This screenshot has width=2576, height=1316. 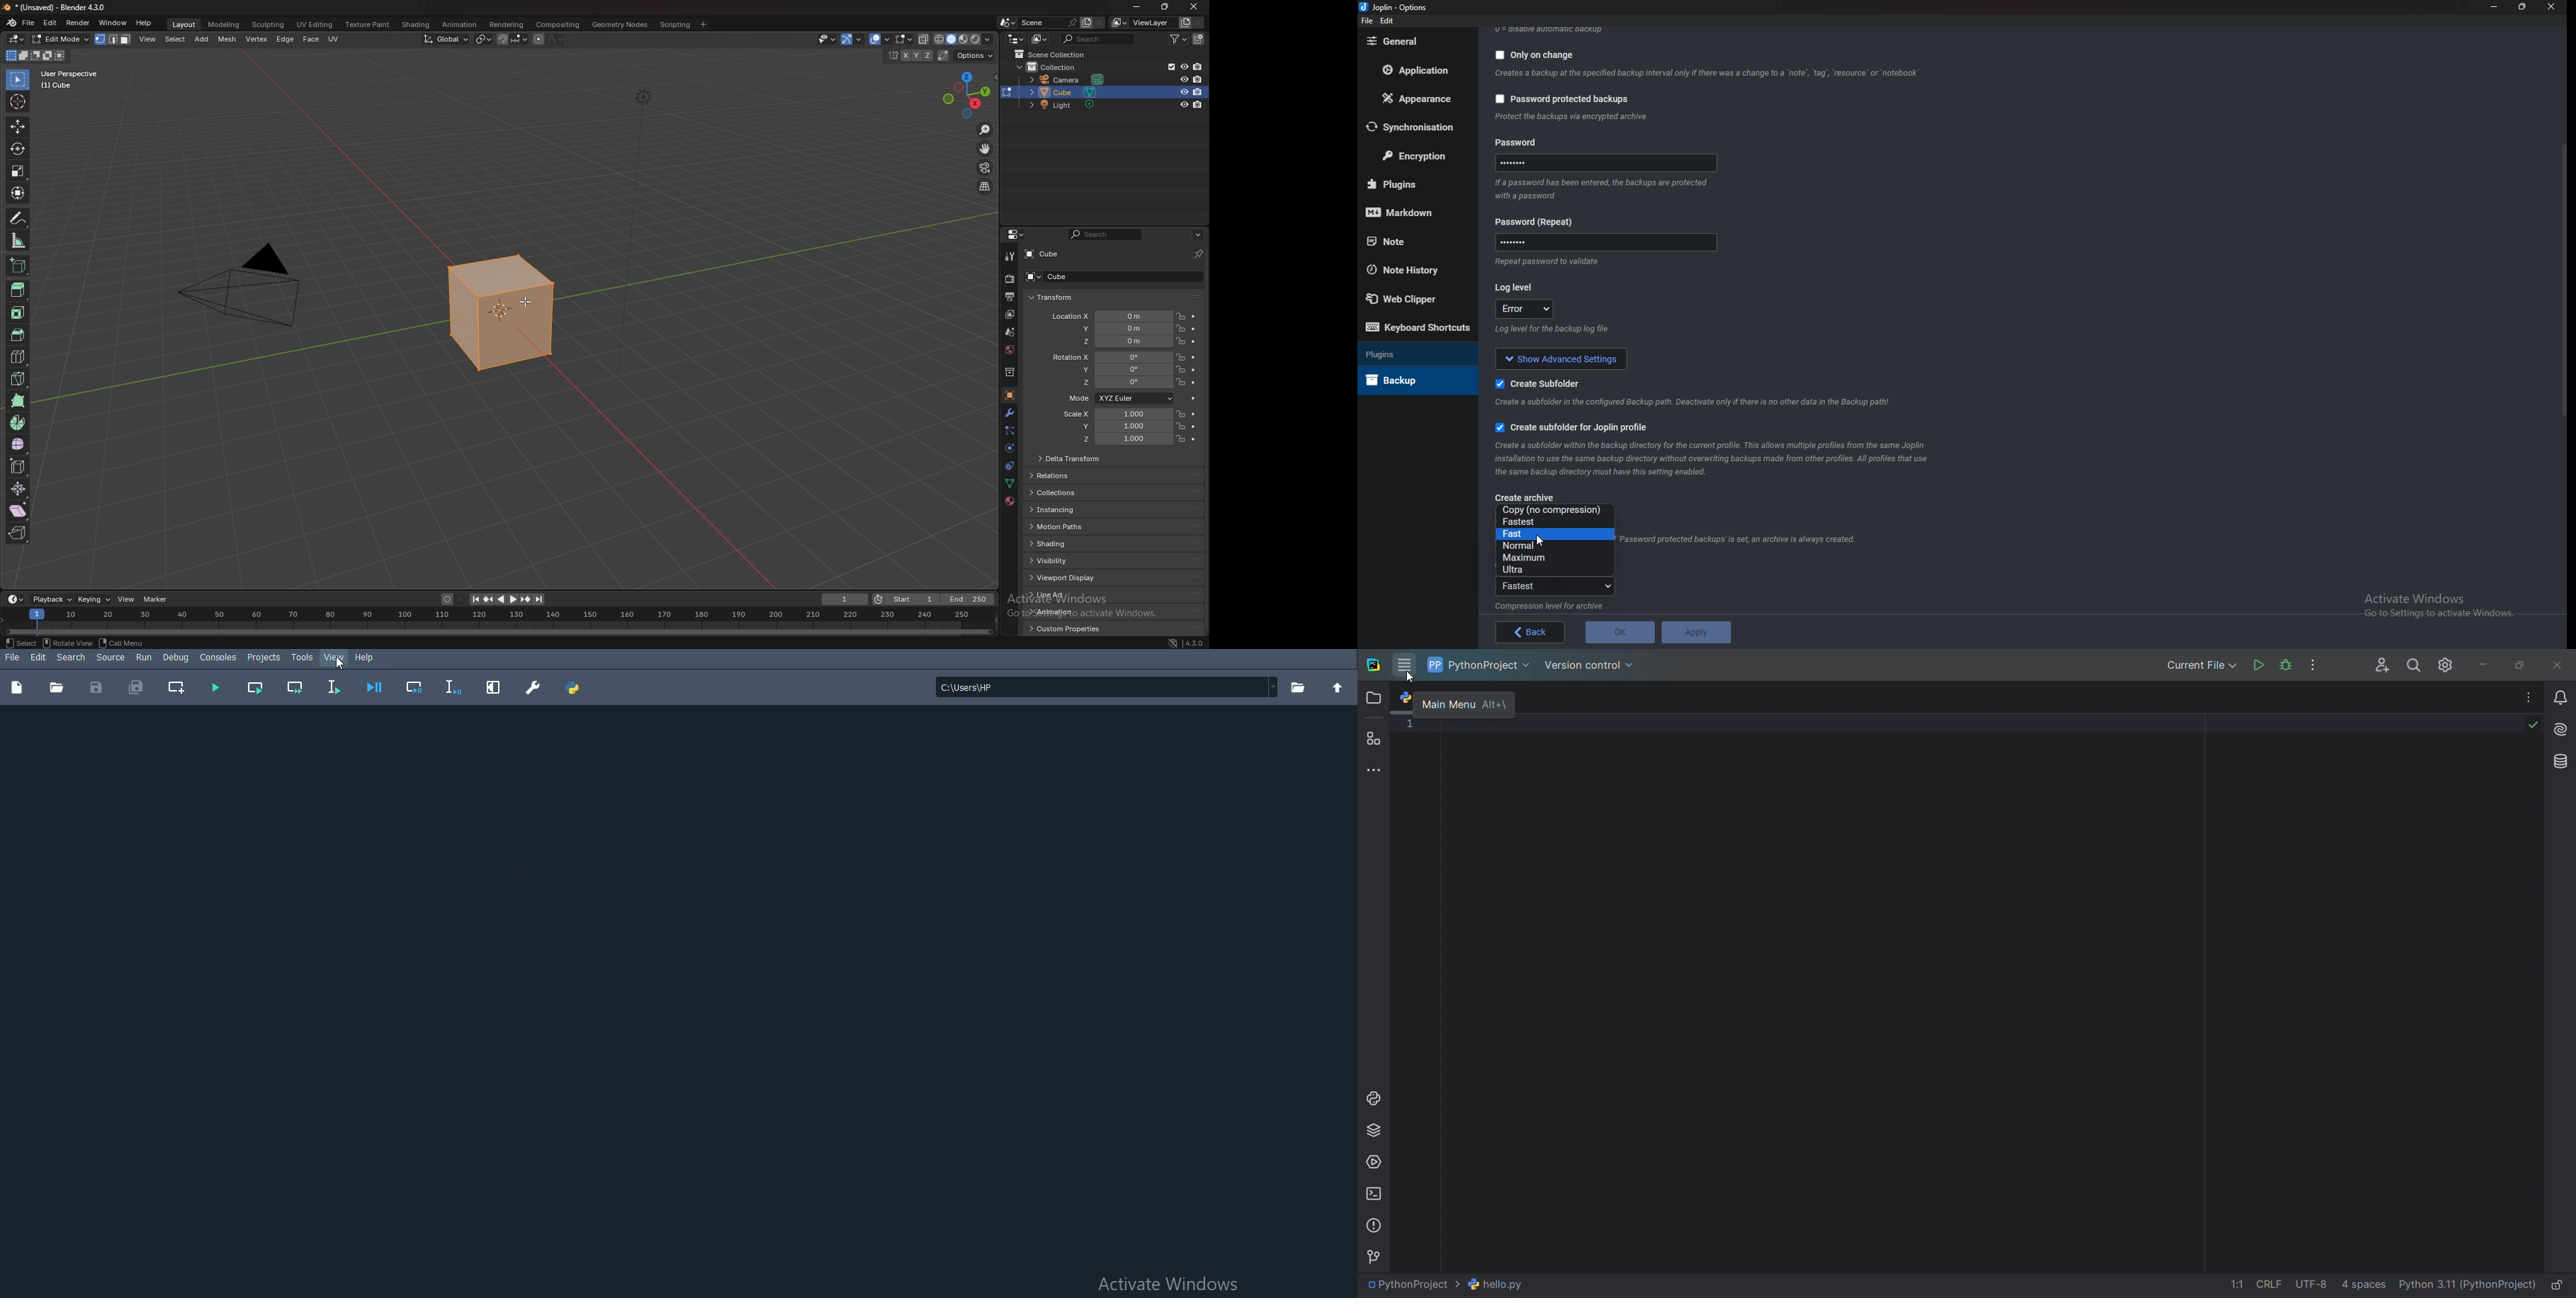 I want to click on file, so click(x=1368, y=21).